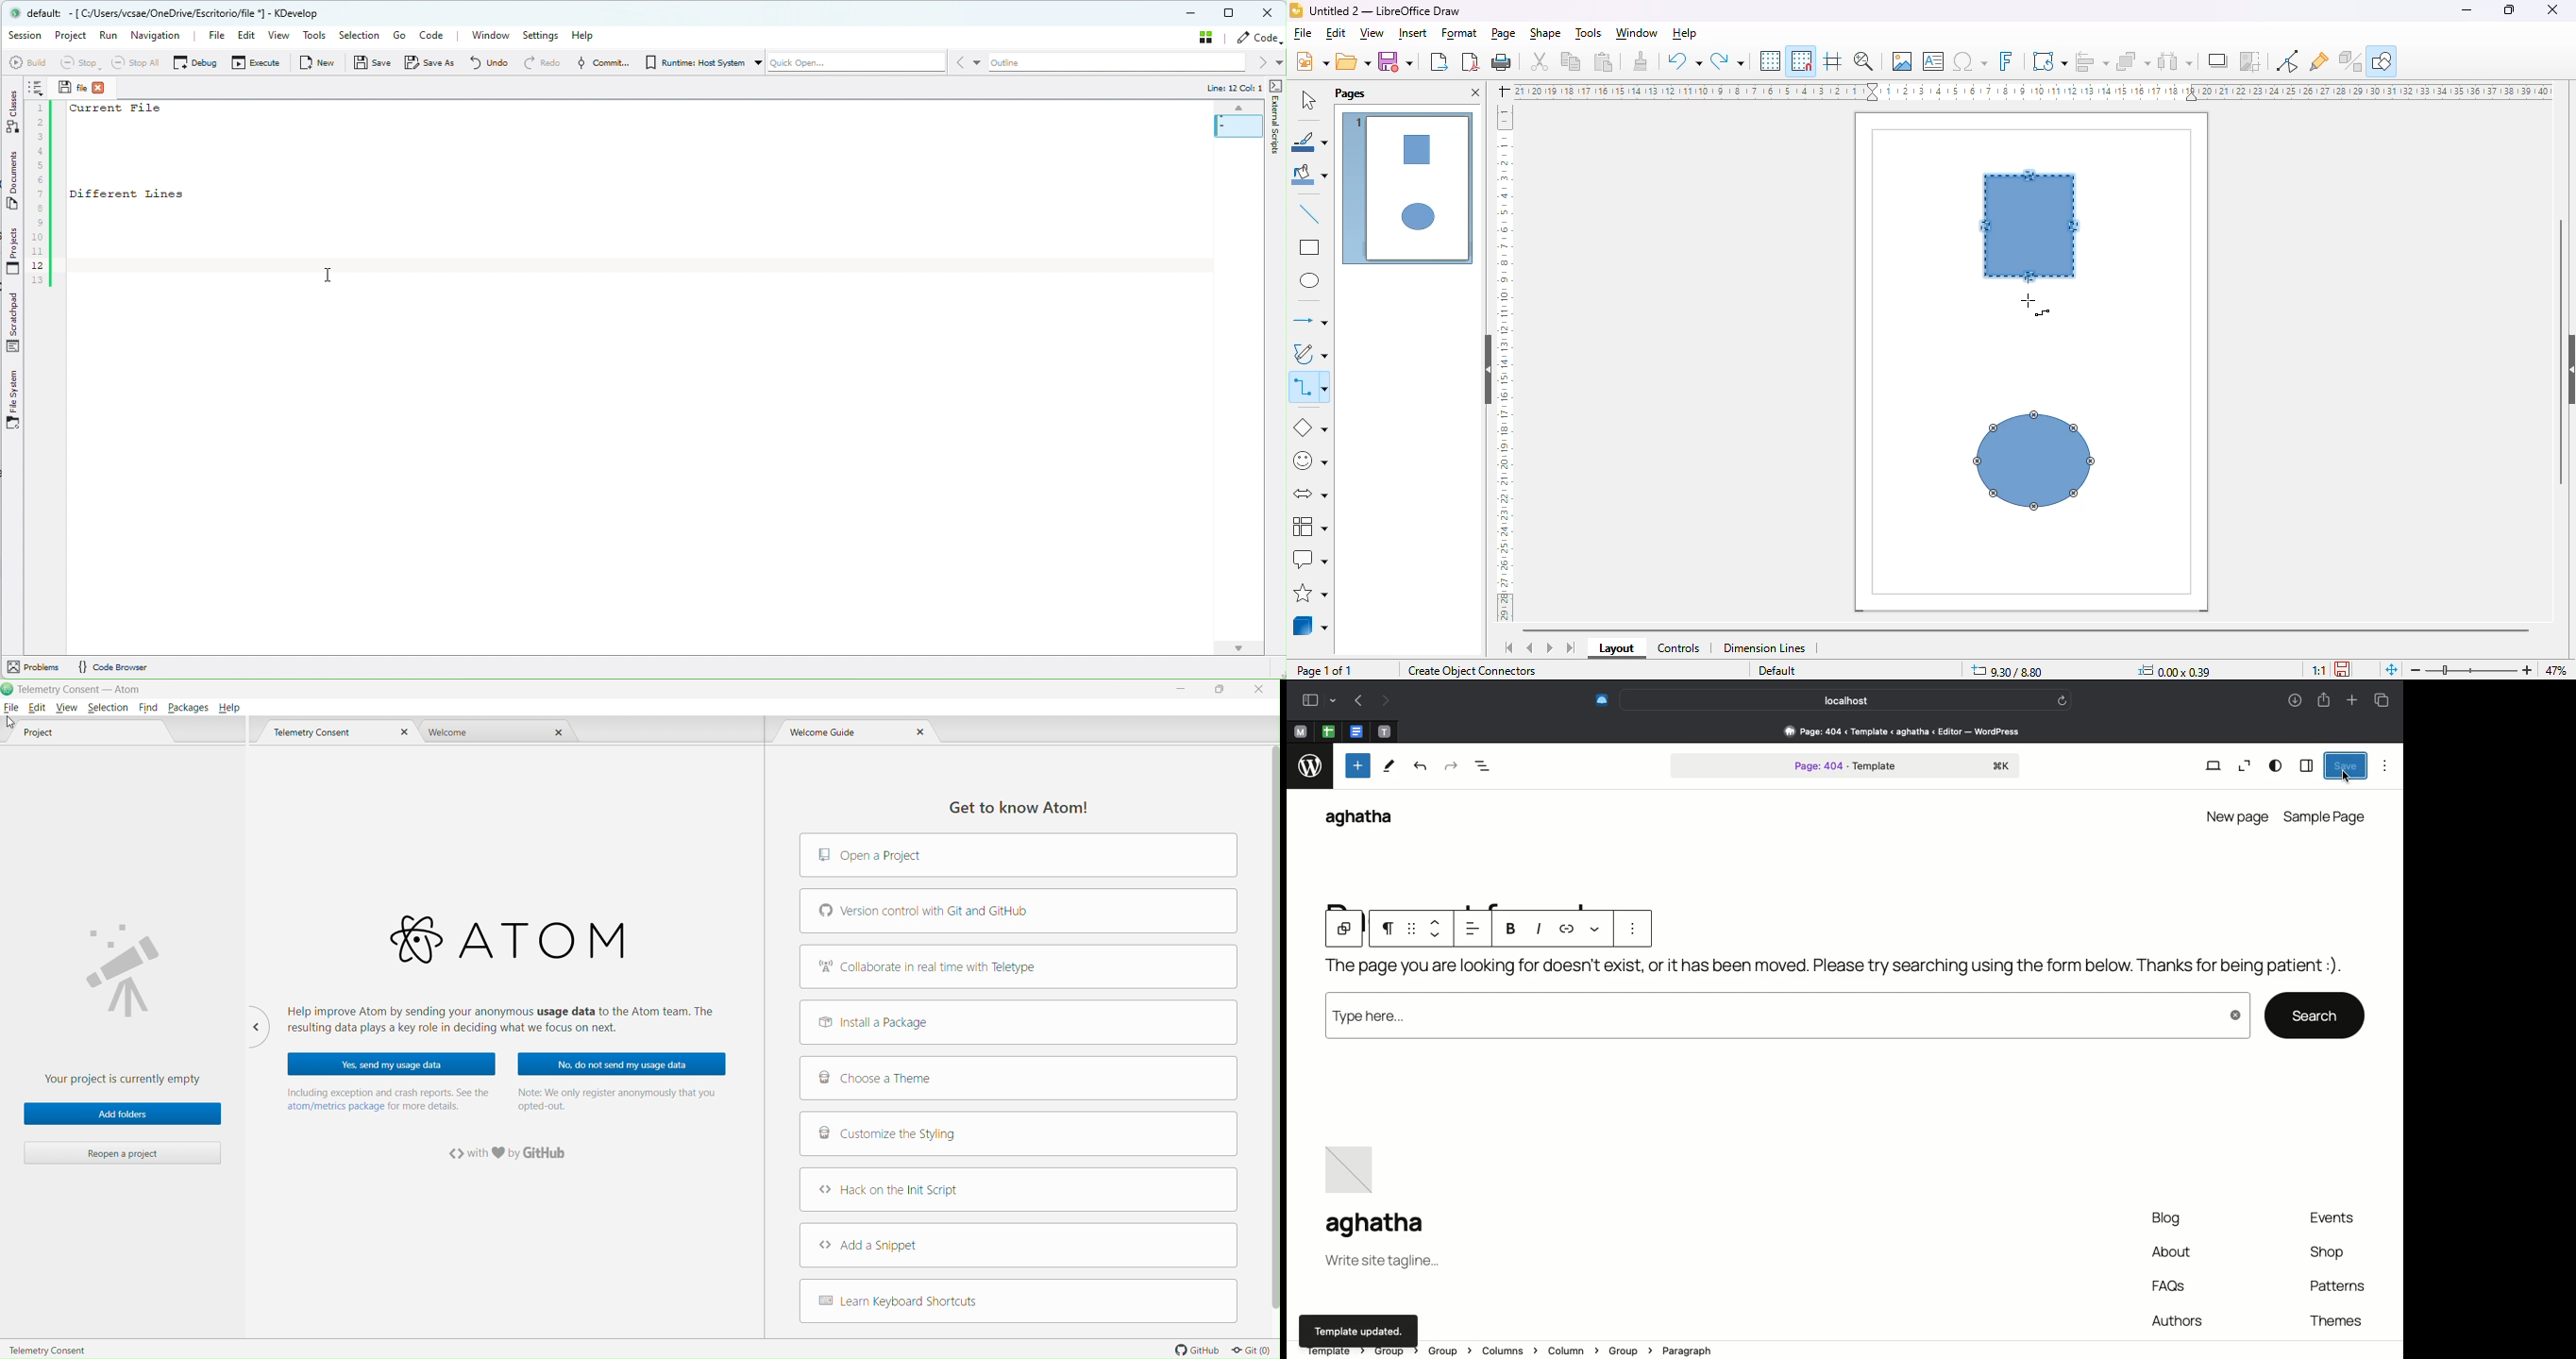 This screenshot has width=2576, height=1372. I want to click on Open a Project, so click(1019, 856).